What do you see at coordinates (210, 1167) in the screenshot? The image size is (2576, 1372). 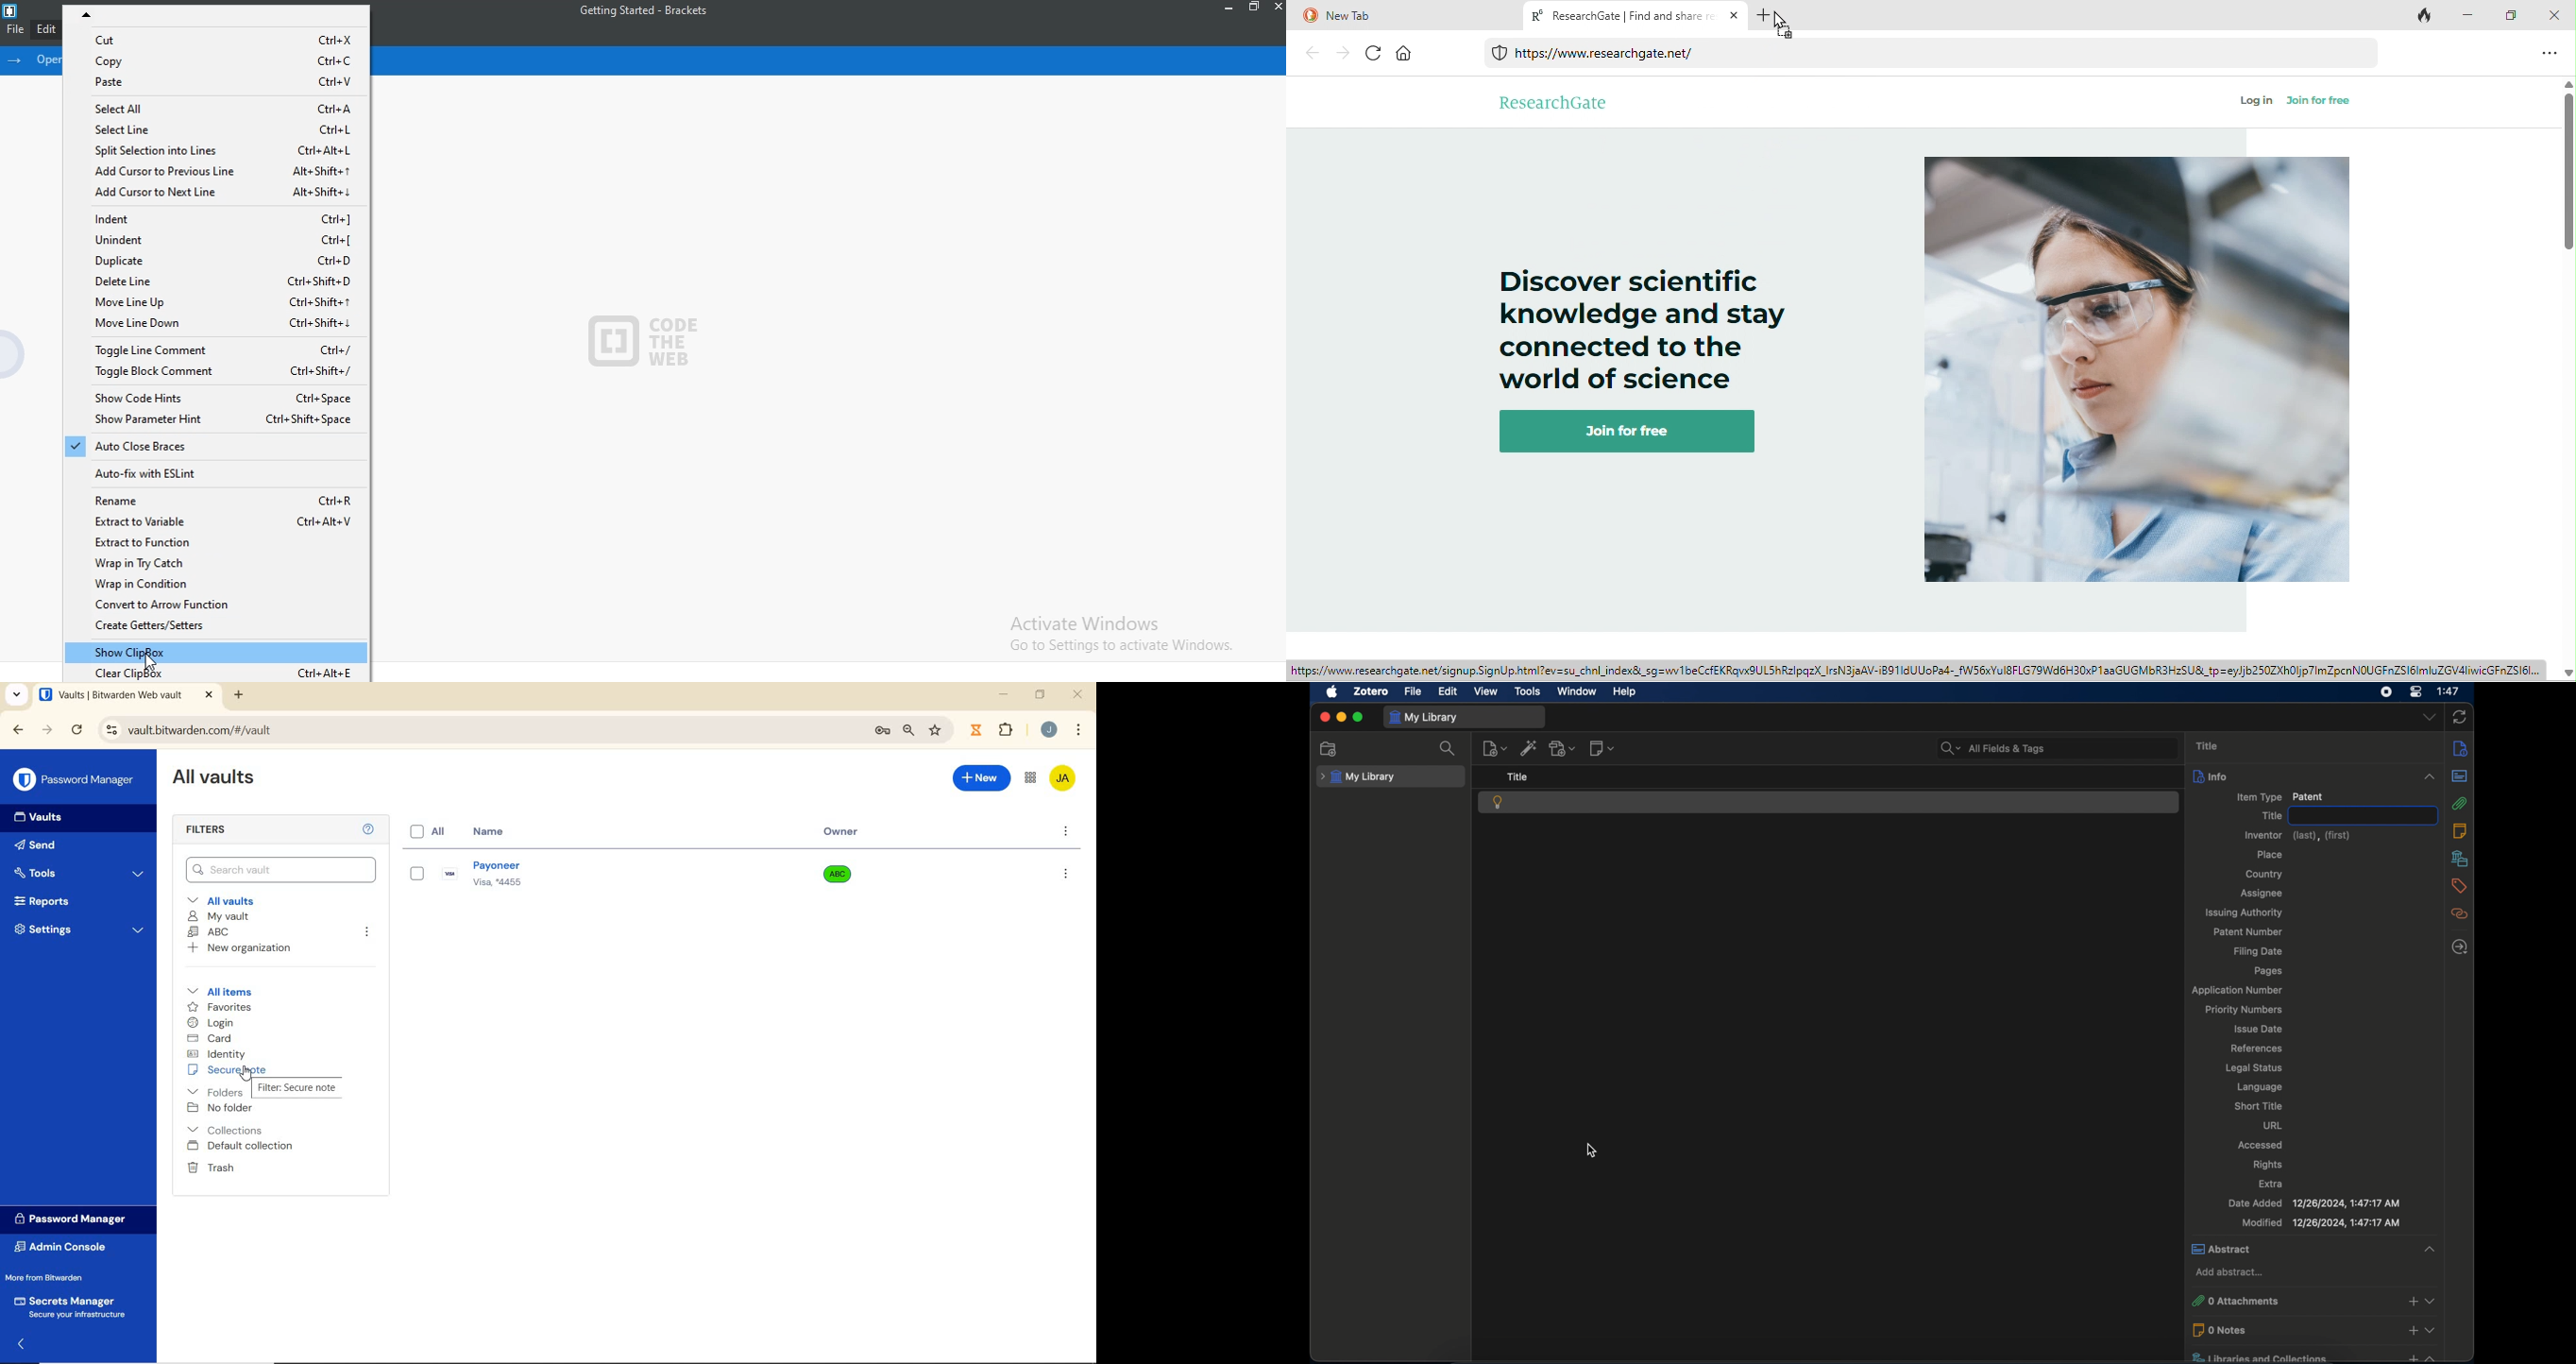 I see `Trash` at bounding box center [210, 1167].